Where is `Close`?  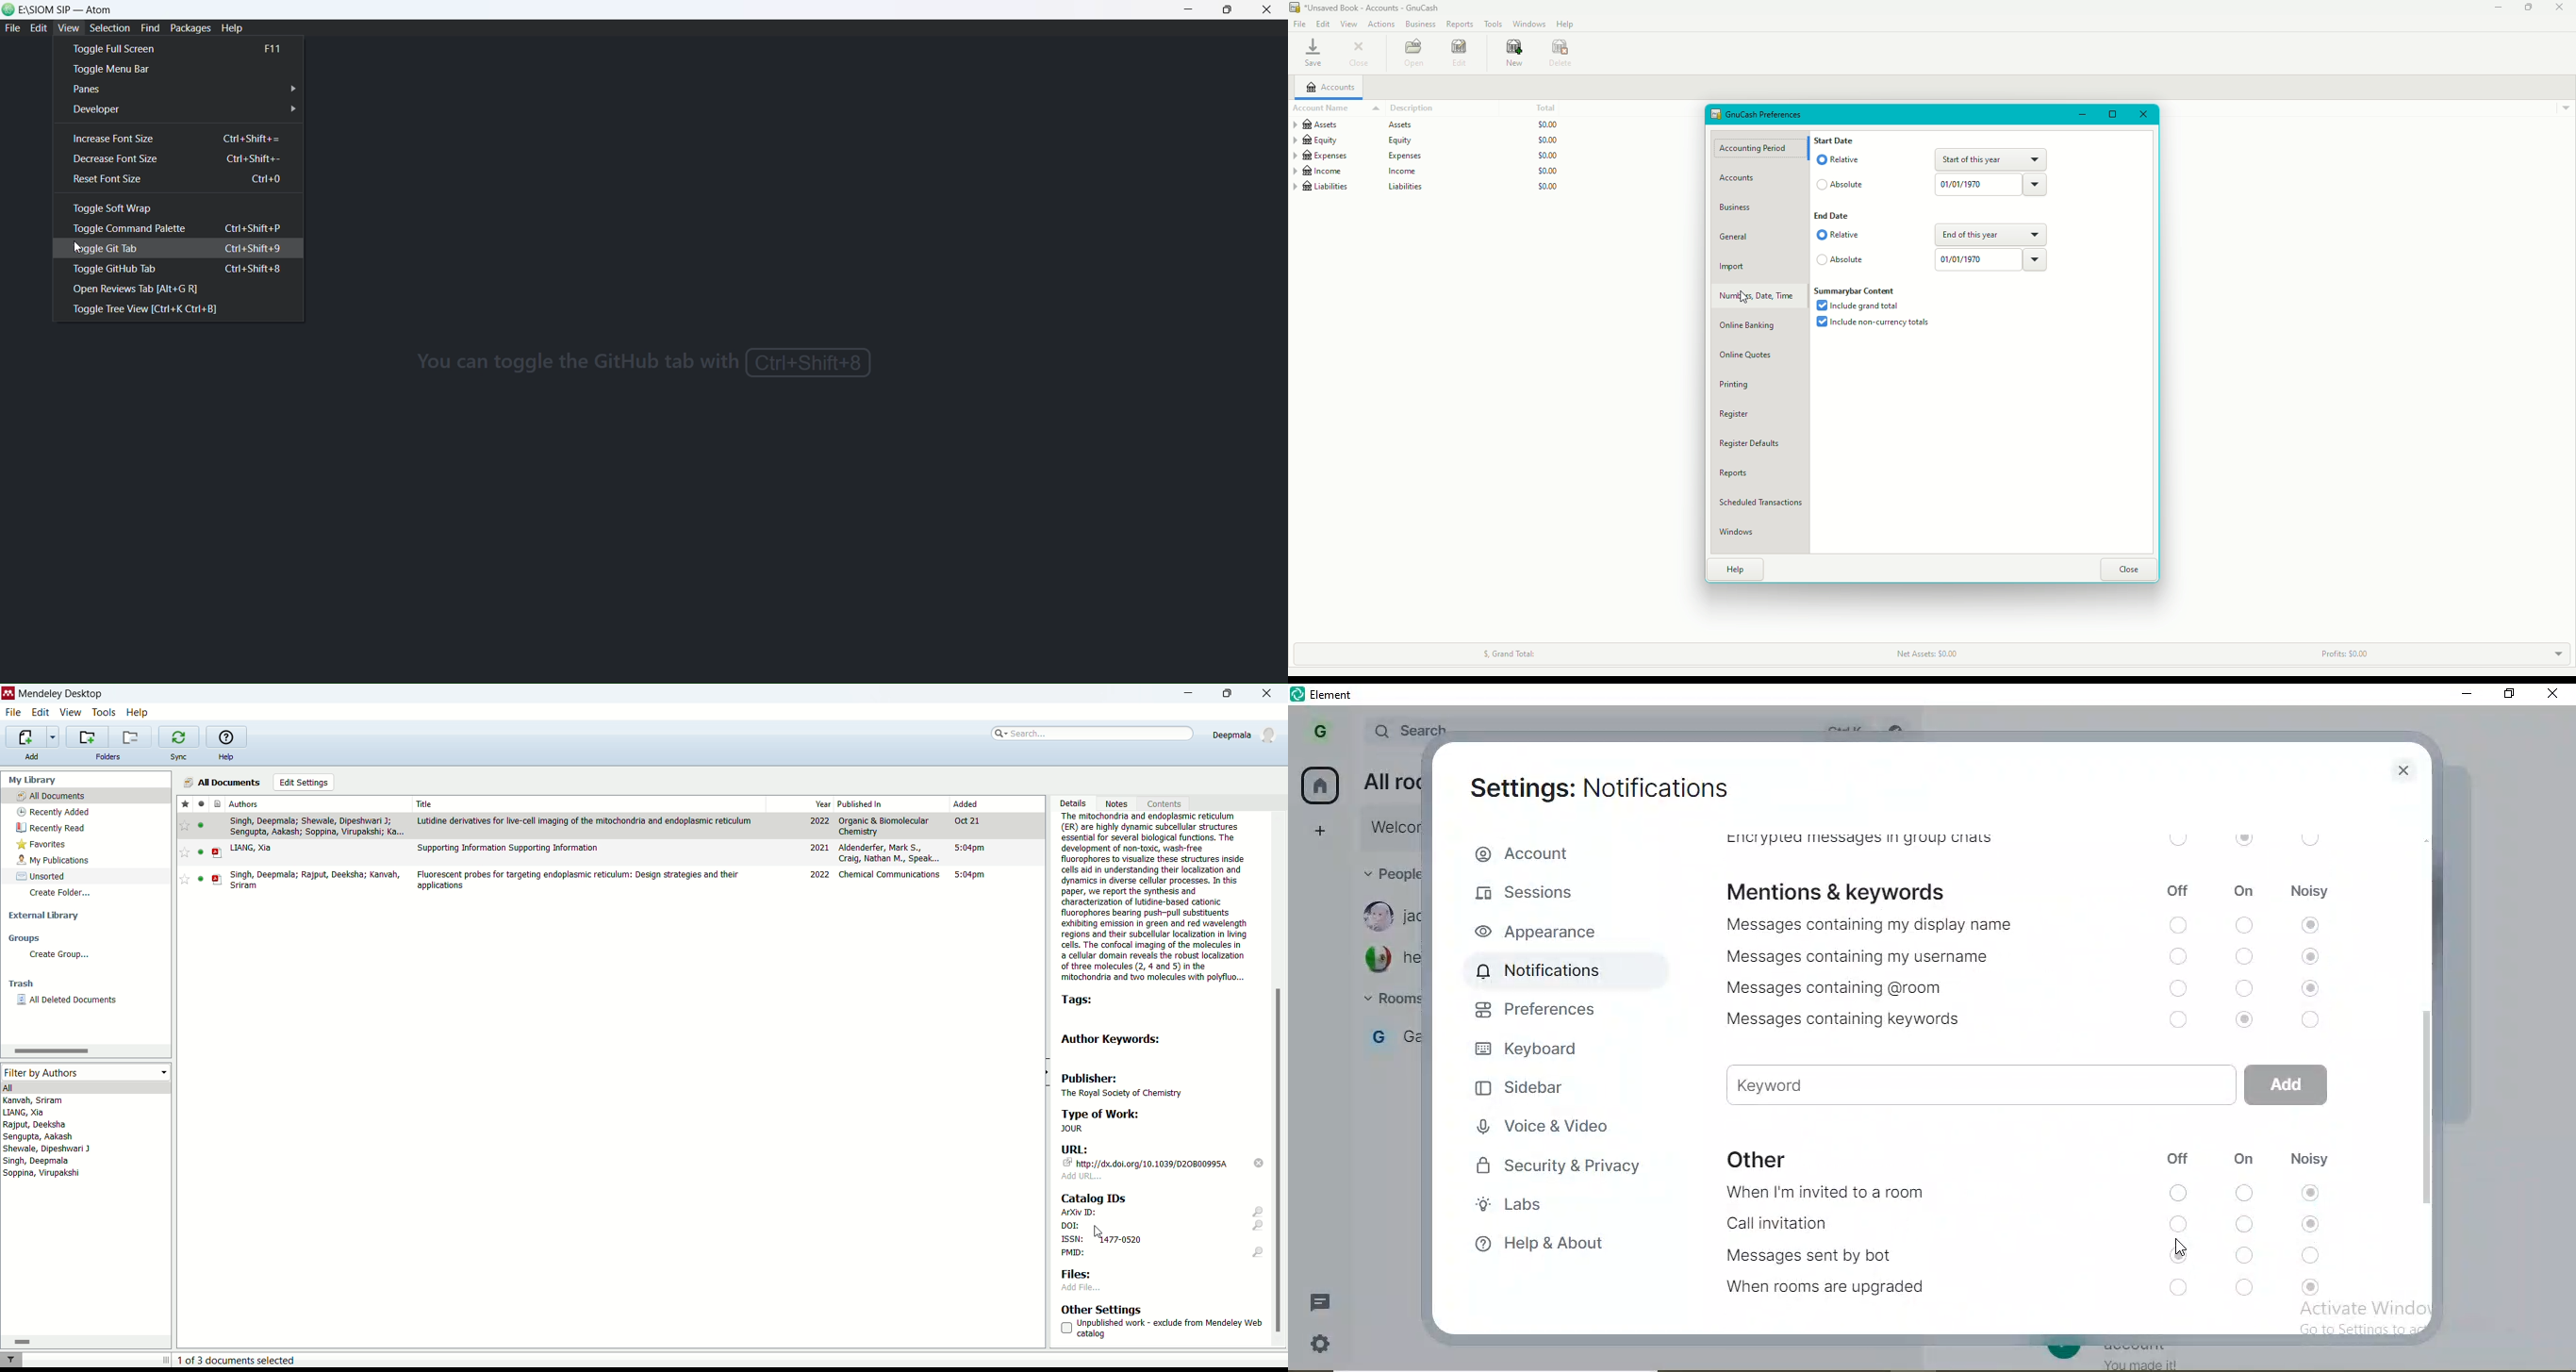
Close is located at coordinates (2143, 113).